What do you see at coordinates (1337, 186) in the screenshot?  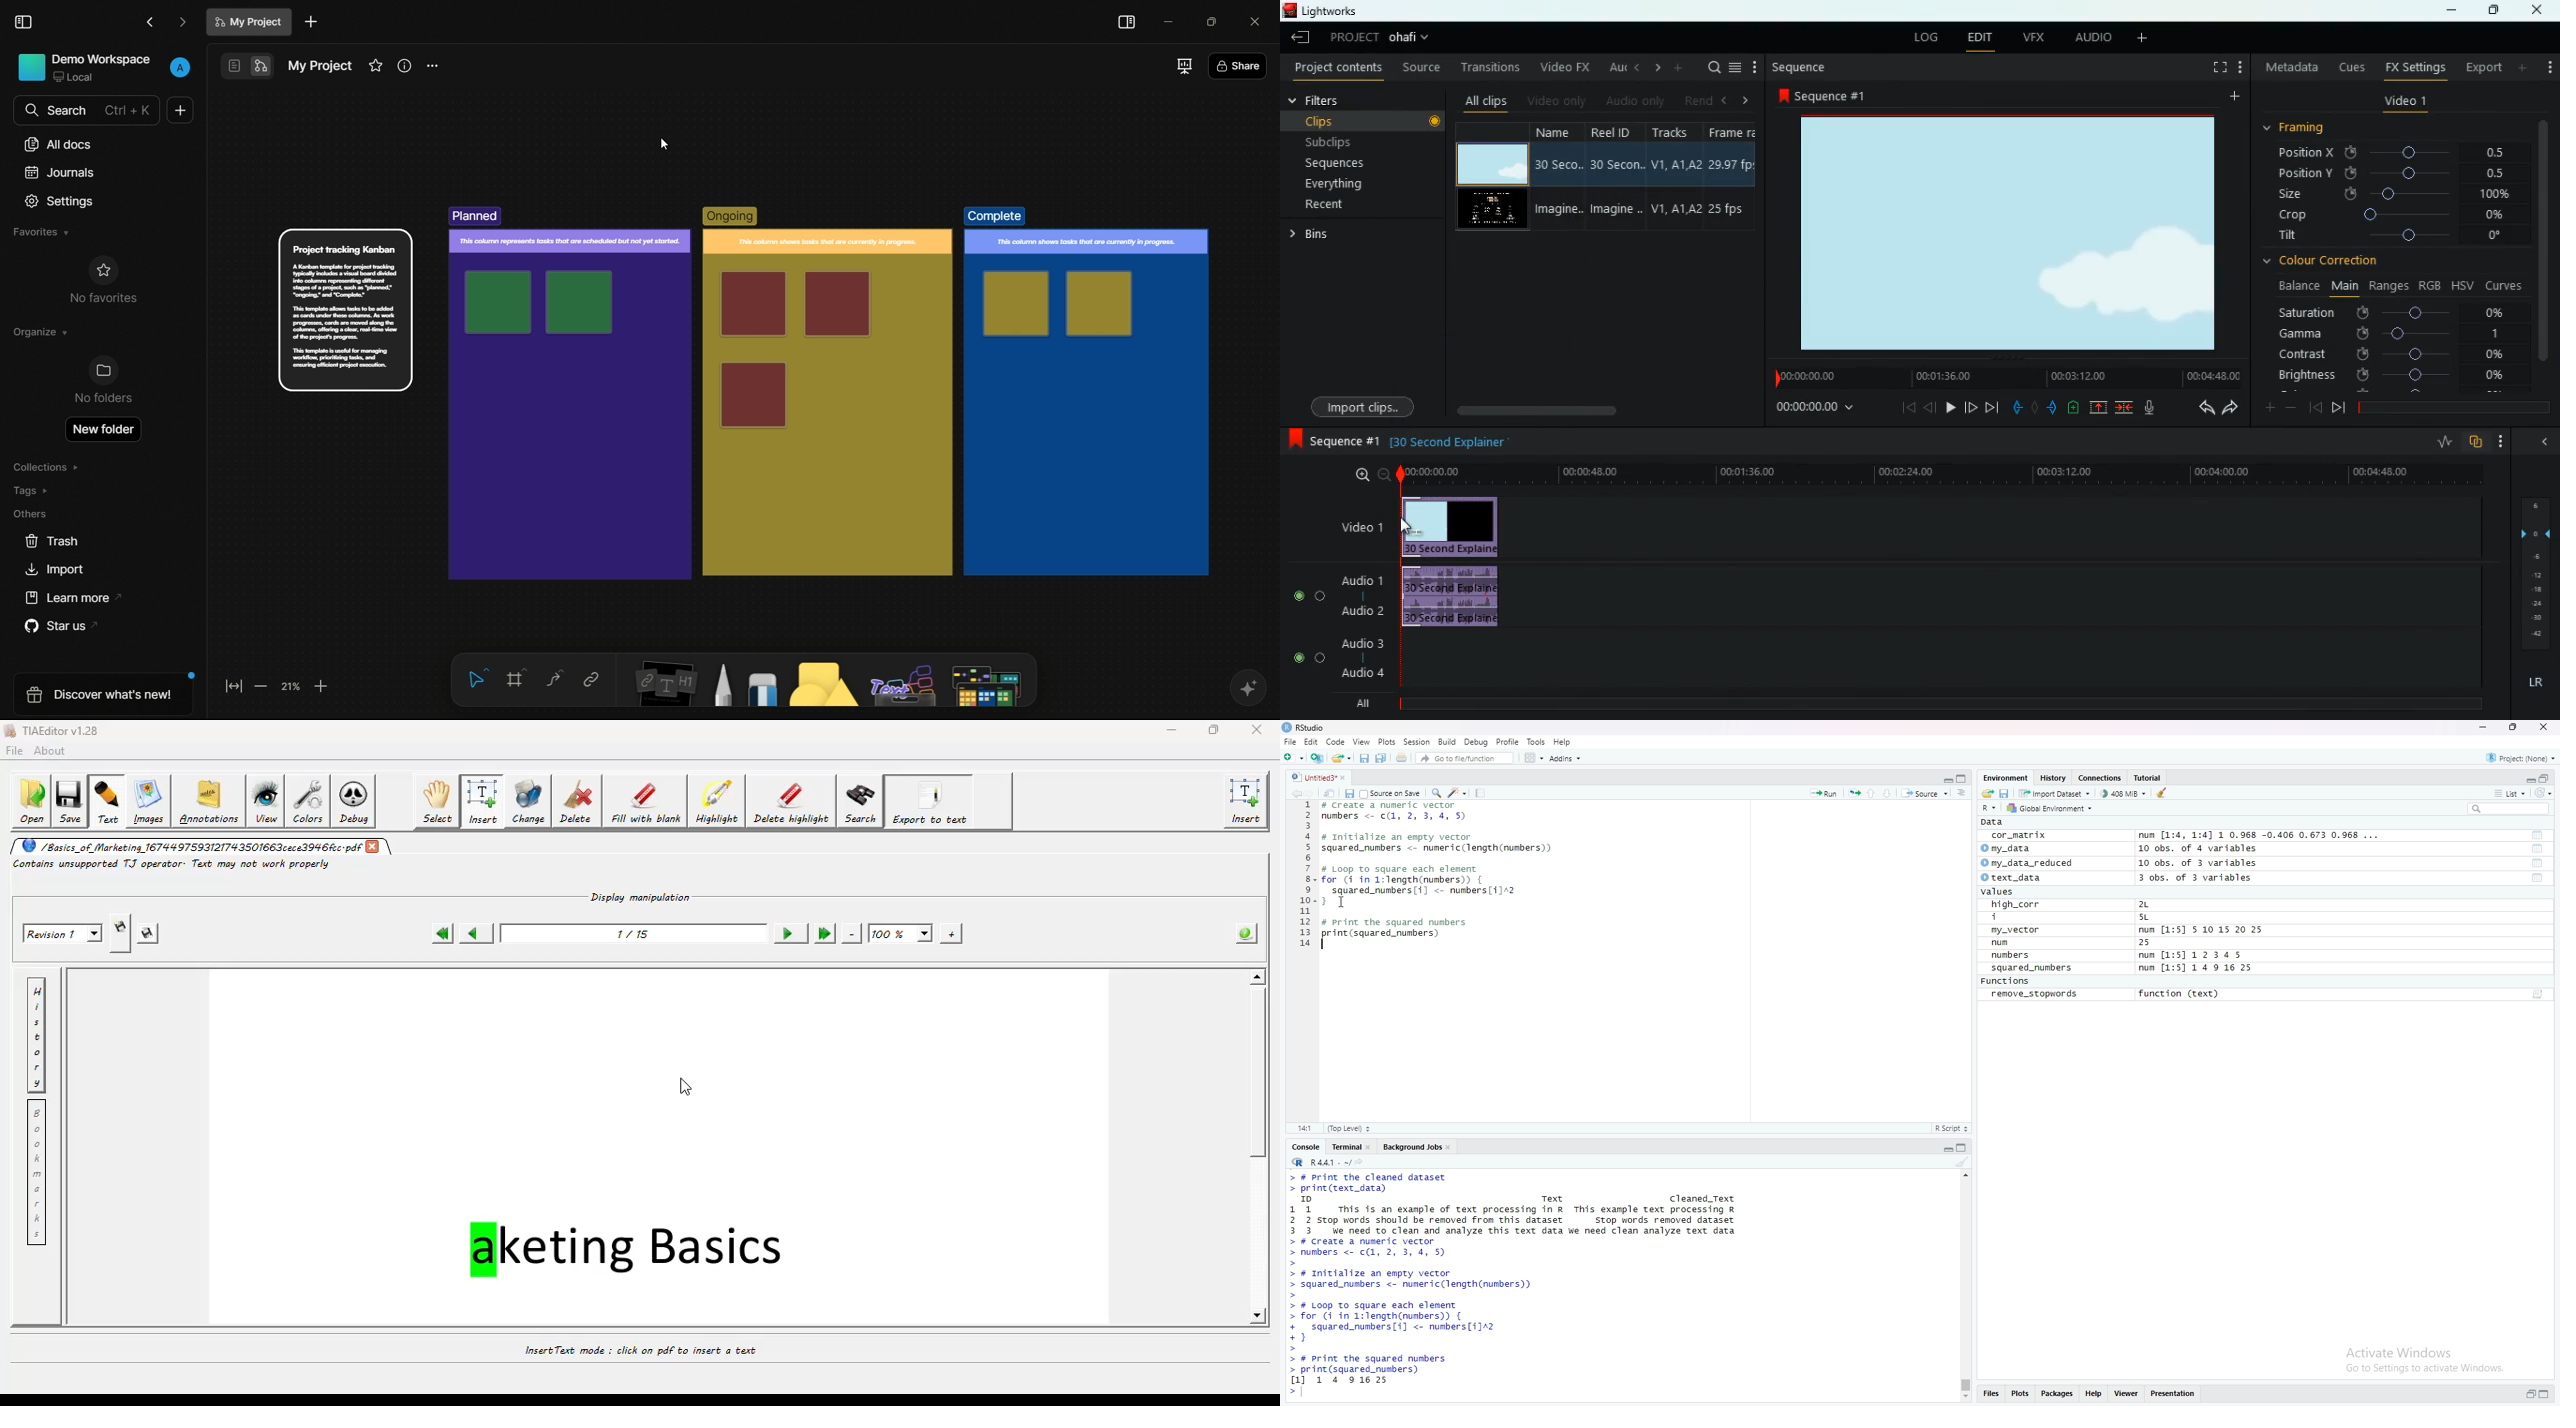 I see `everything` at bounding box center [1337, 186].